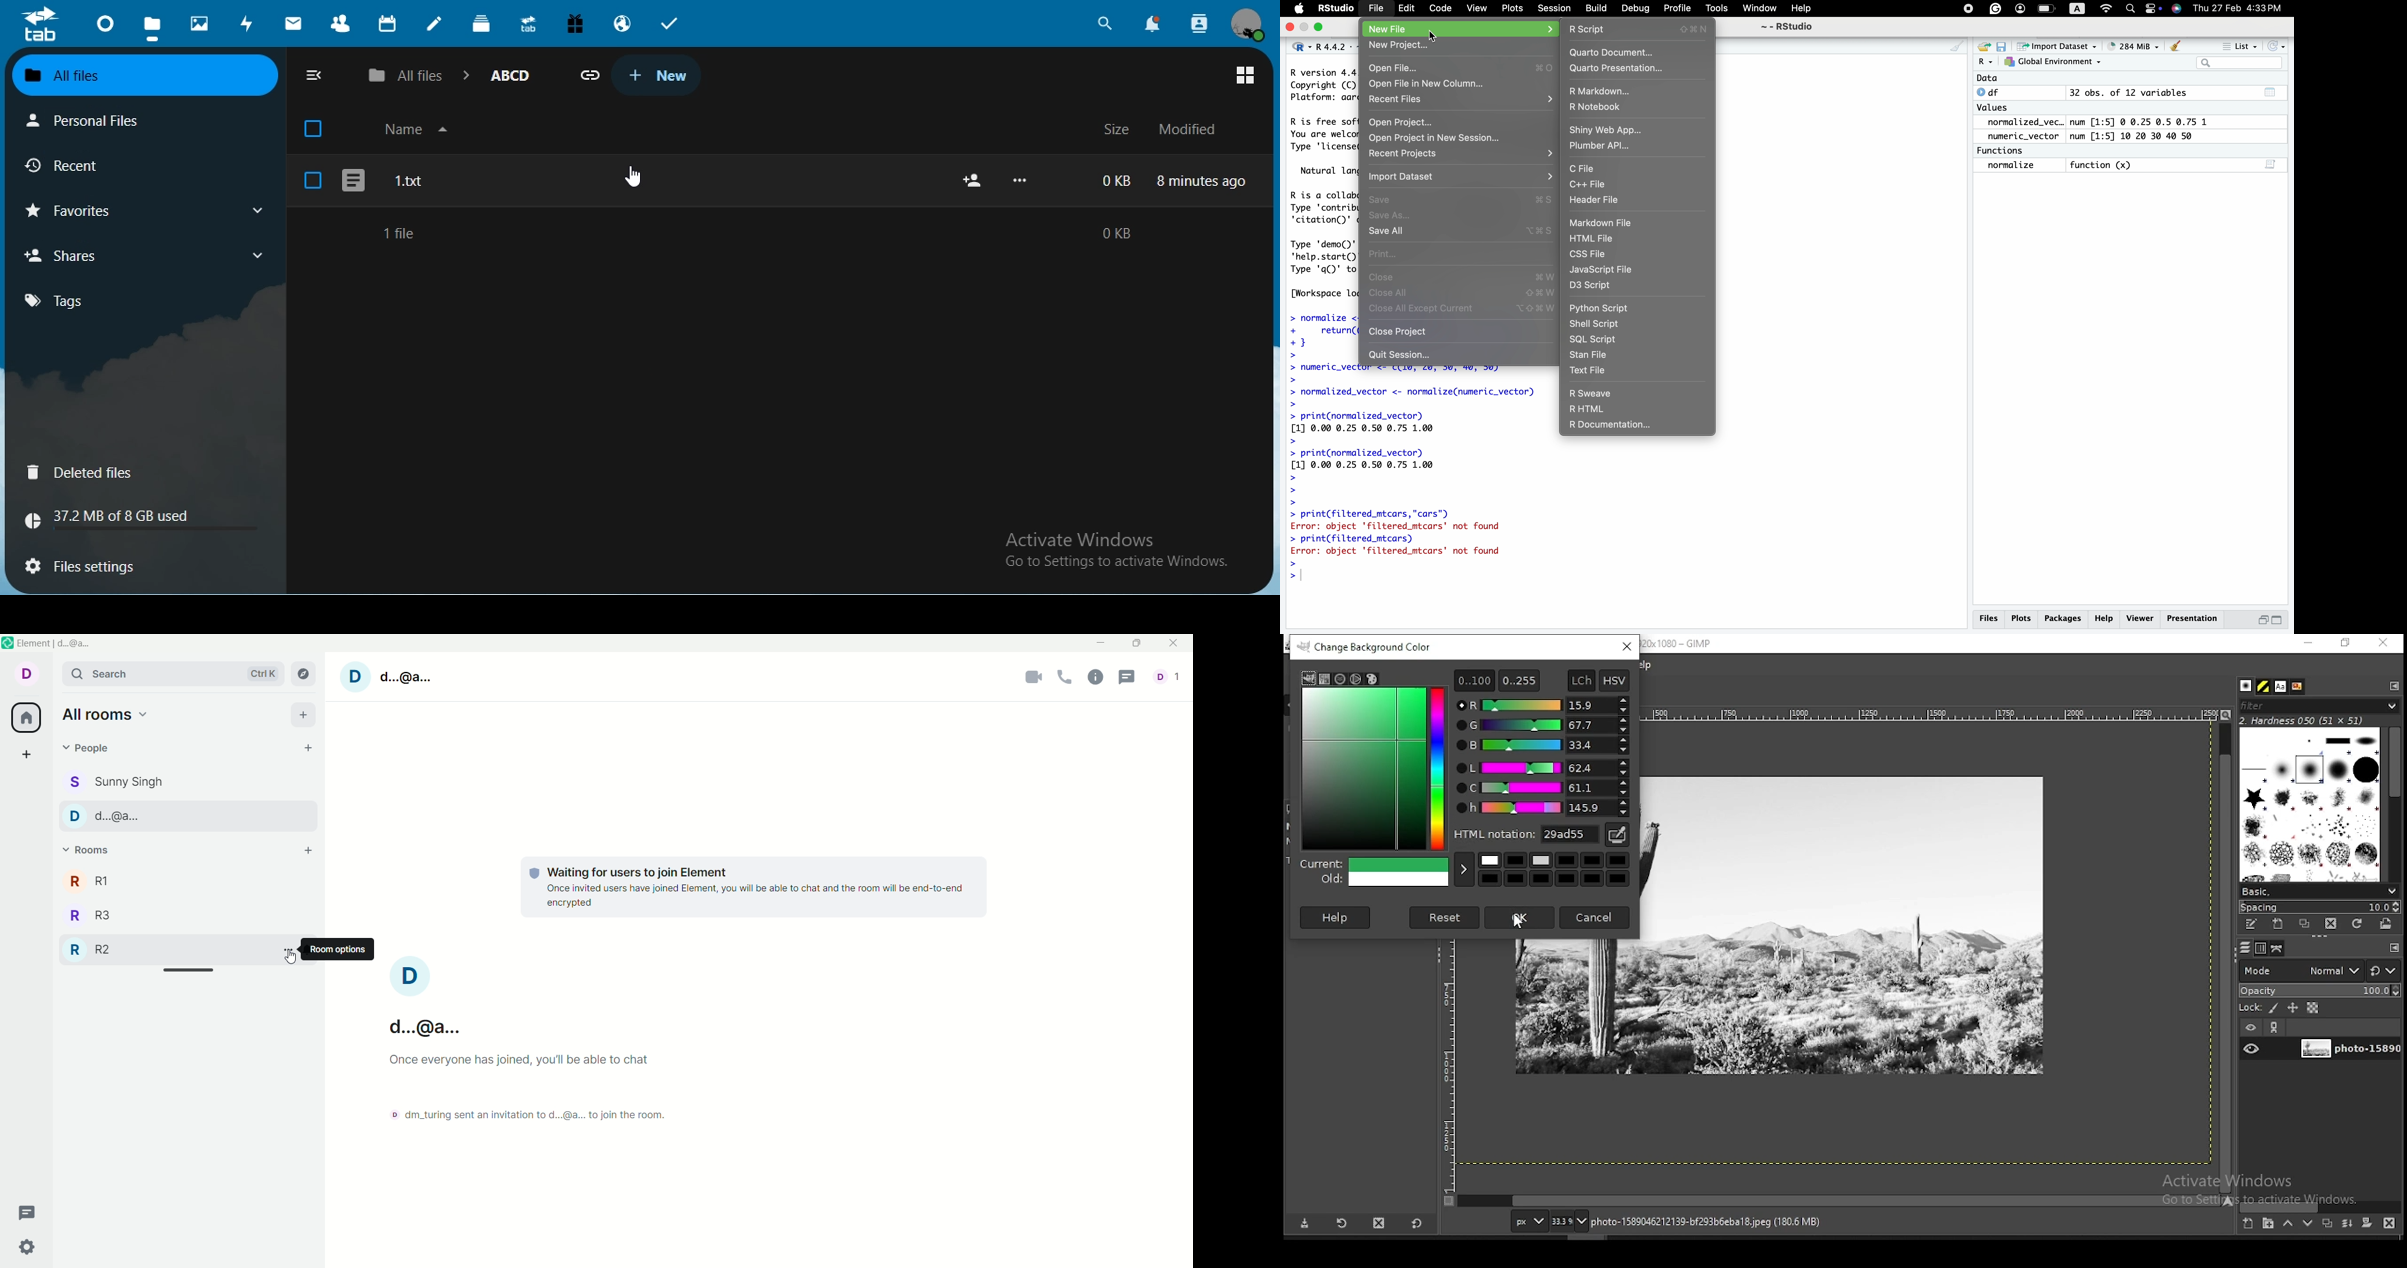 The image size is (2408, 1288). What do you see at coordinates (2022, 122) in the screenshot?
I see `normalized_vec..` at bounding box center [2022, 122].